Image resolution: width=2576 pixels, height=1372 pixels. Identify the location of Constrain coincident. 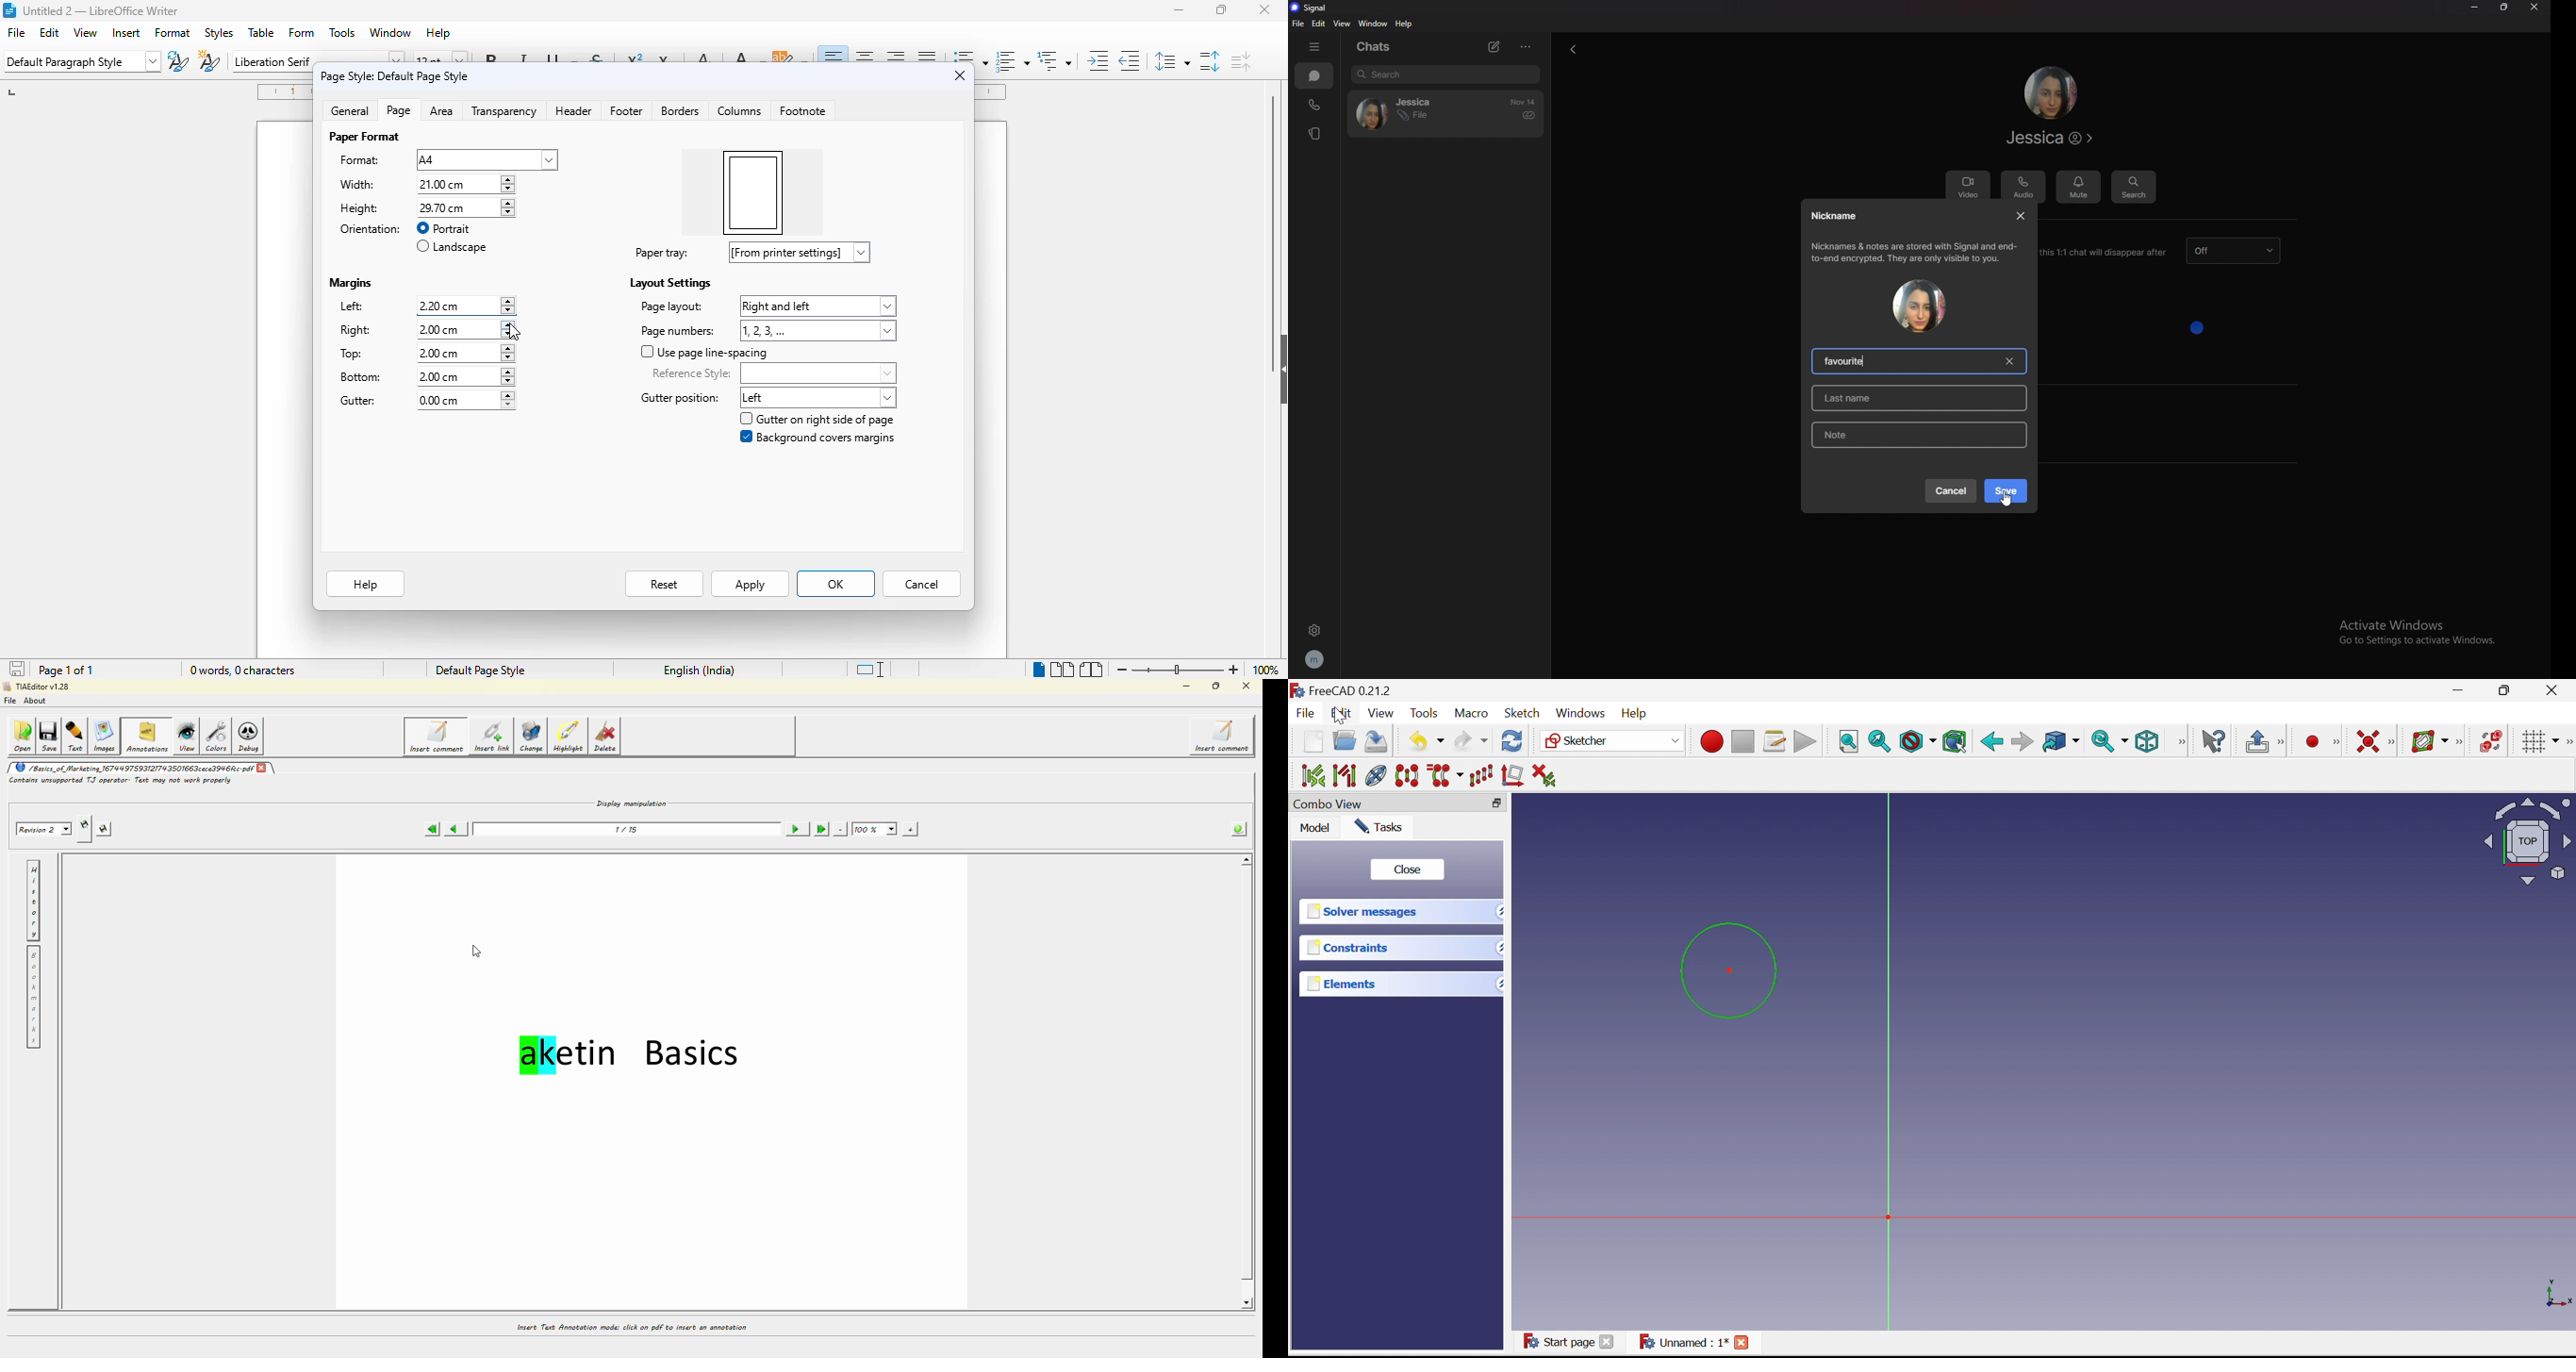
(2367, 741).